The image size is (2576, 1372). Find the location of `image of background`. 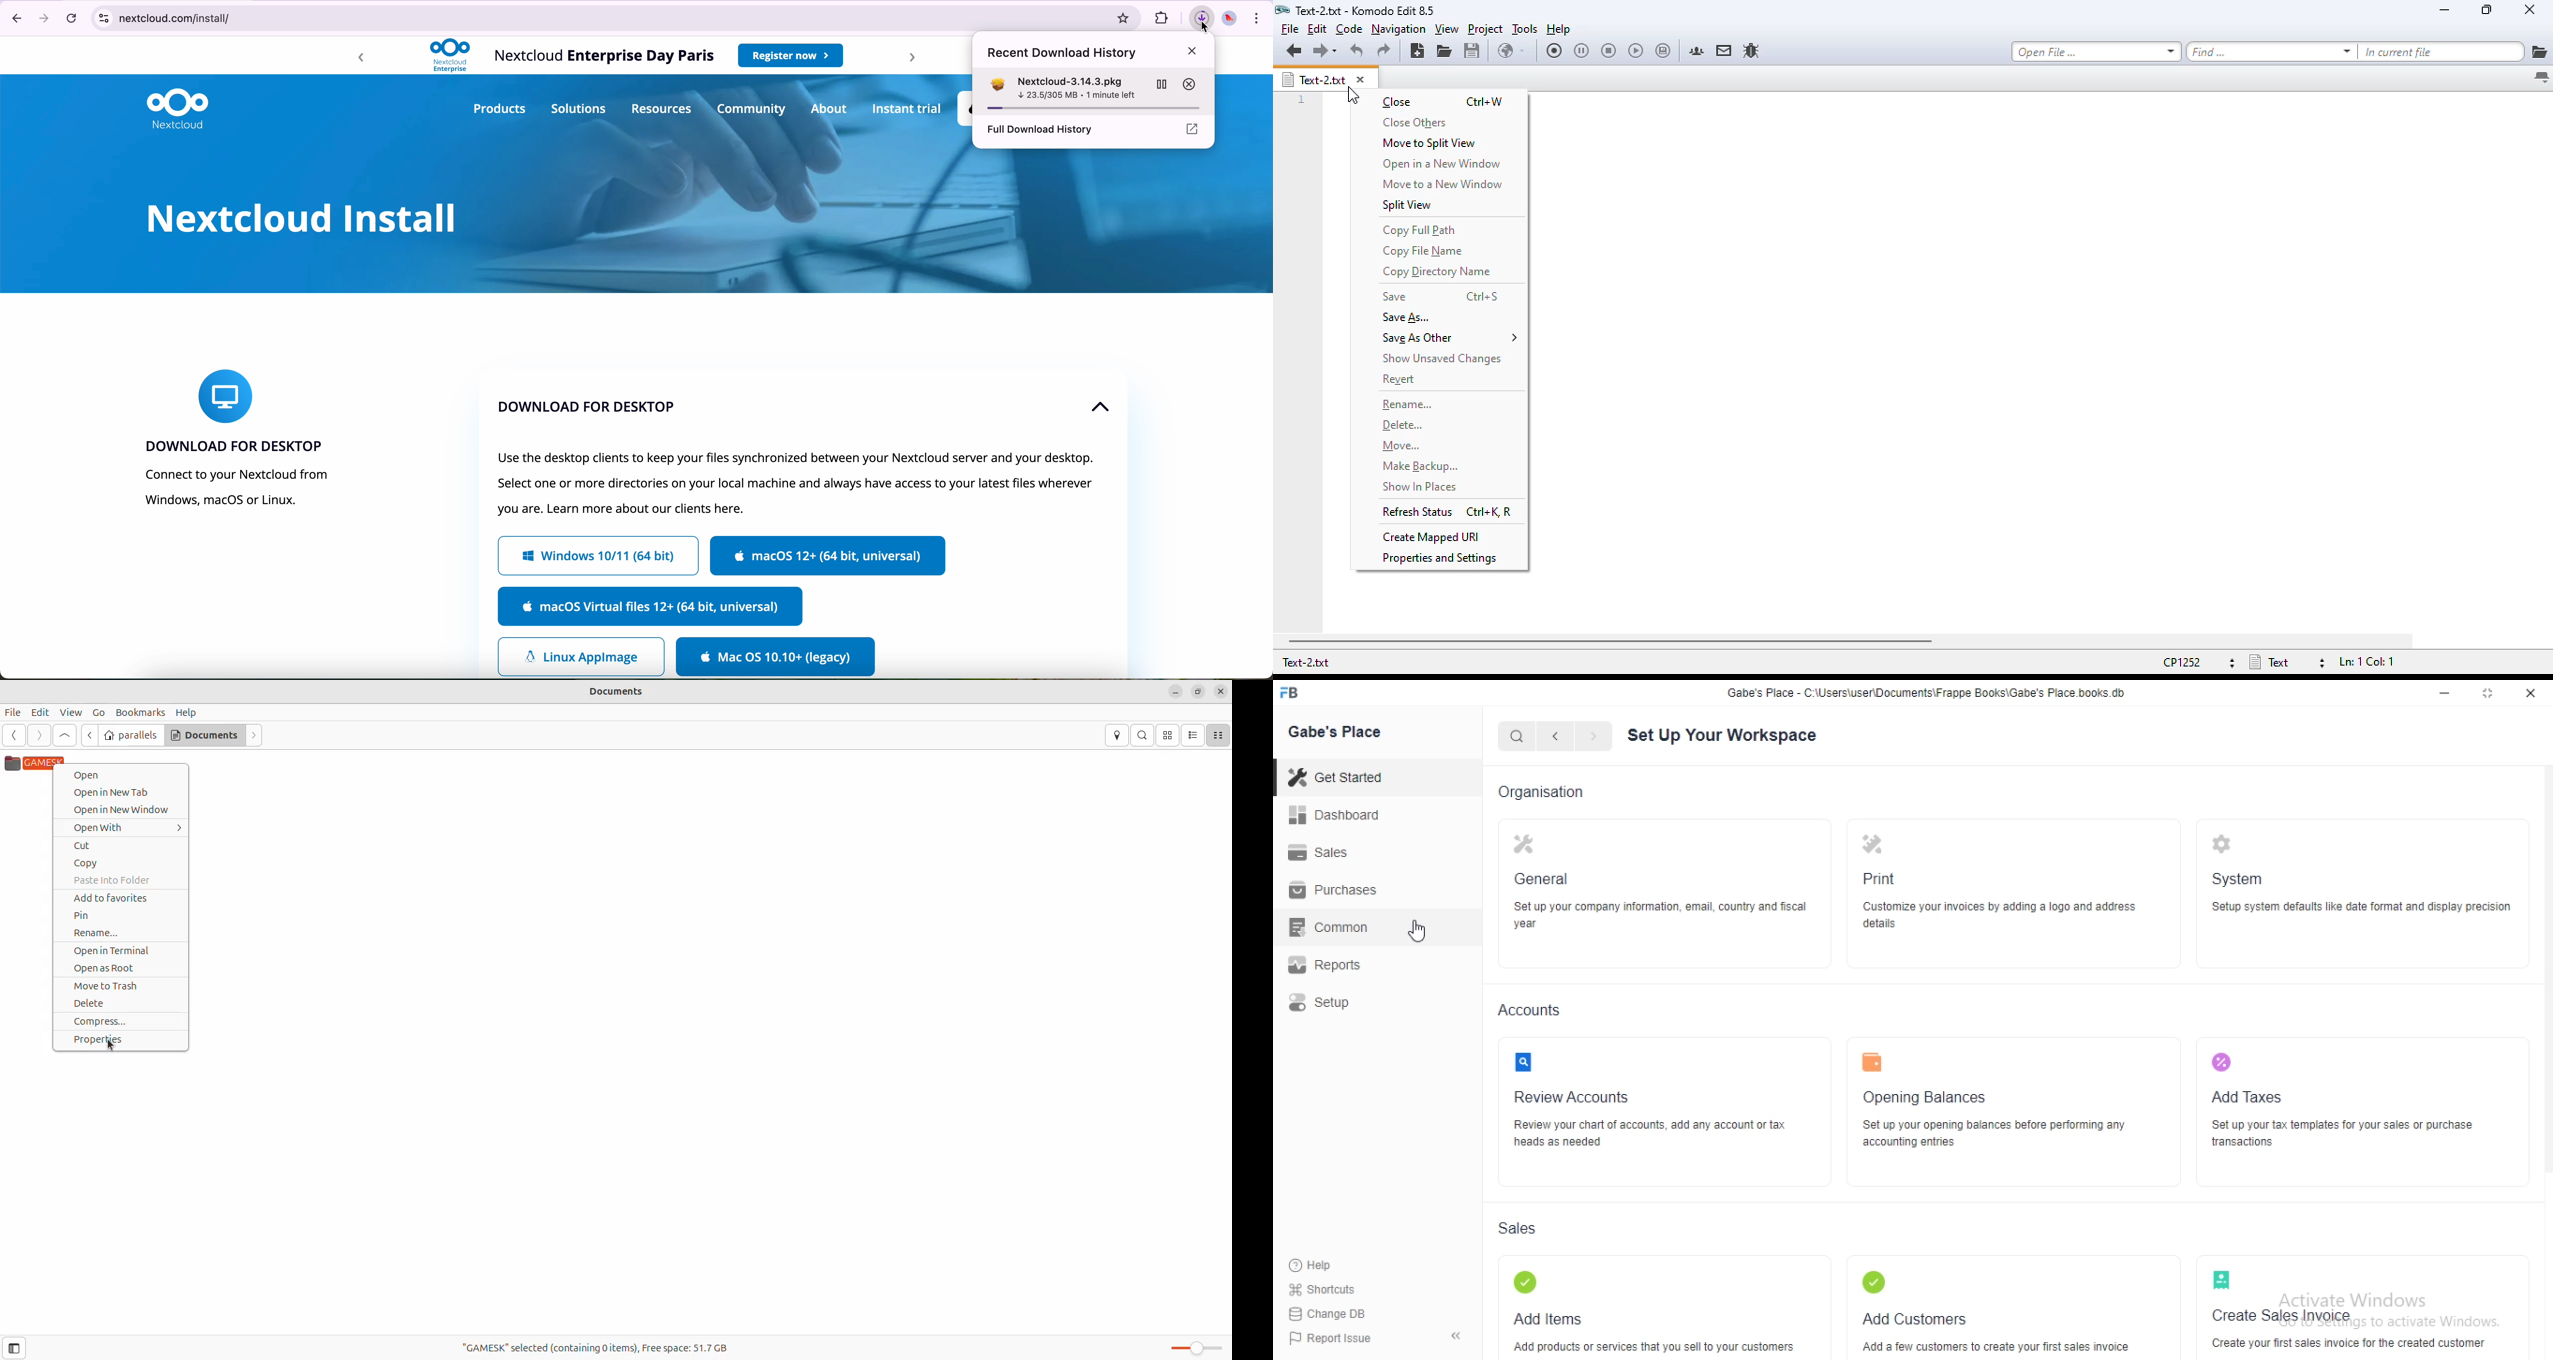

image of background is located at coordinates (871, 224).